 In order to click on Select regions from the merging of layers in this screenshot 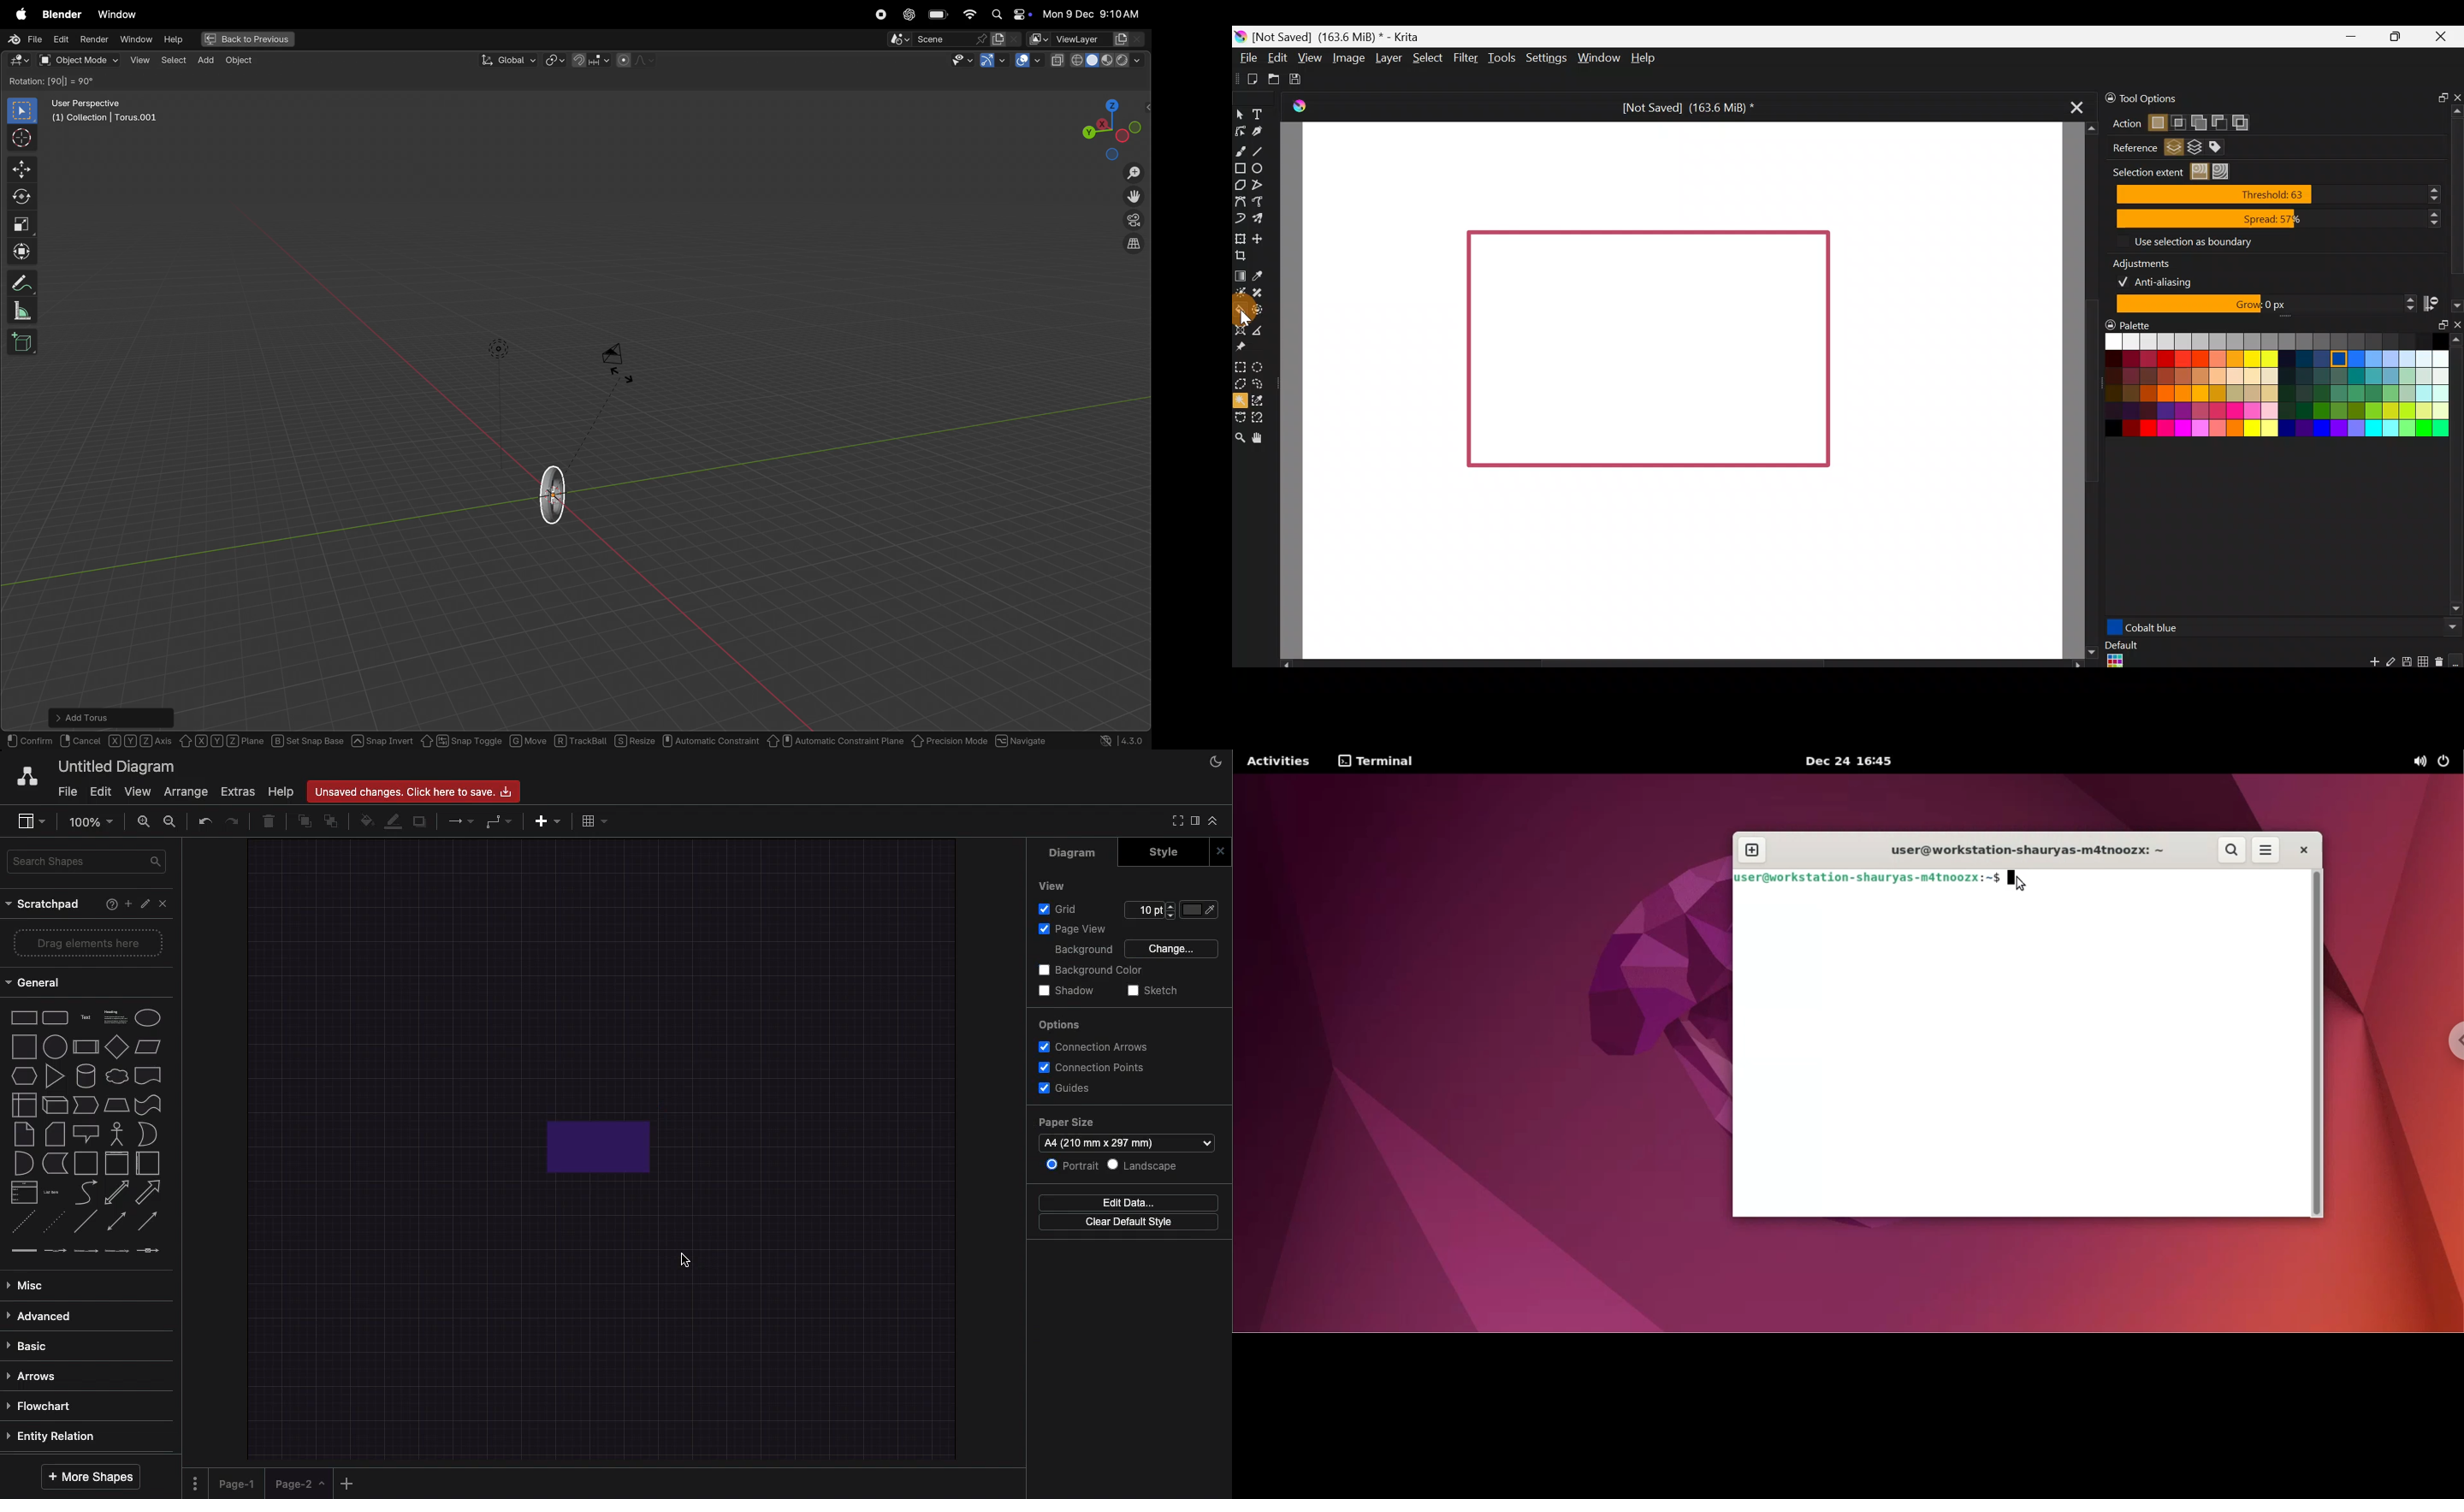, I will do `click(2195, 150)`.